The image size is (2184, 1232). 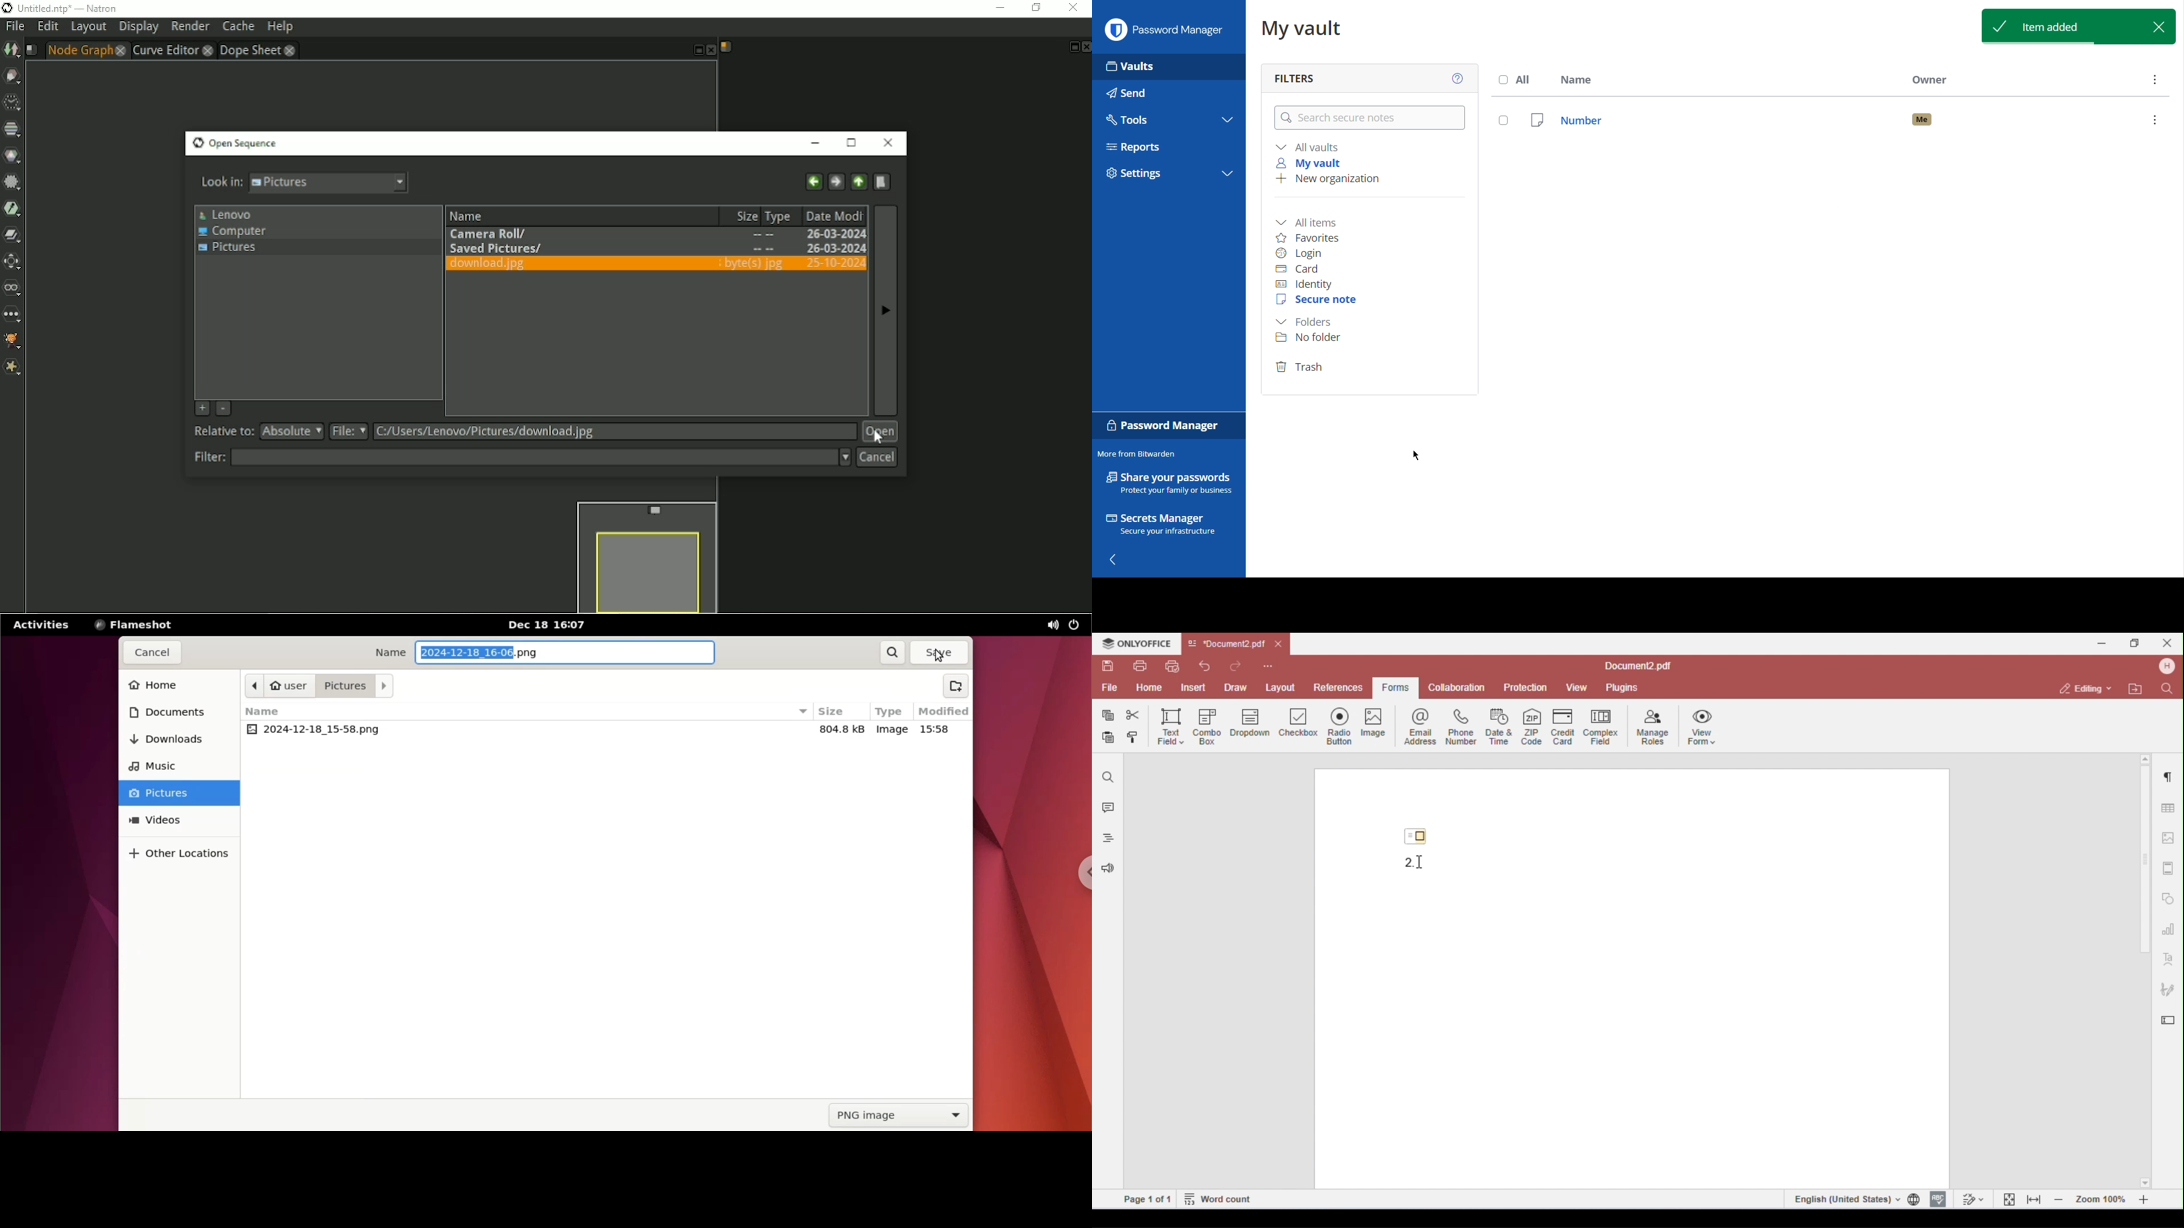 What do you see at coordinates (890, 142) in the screenshot?
I see `Close` at bounding box center [890, 142].